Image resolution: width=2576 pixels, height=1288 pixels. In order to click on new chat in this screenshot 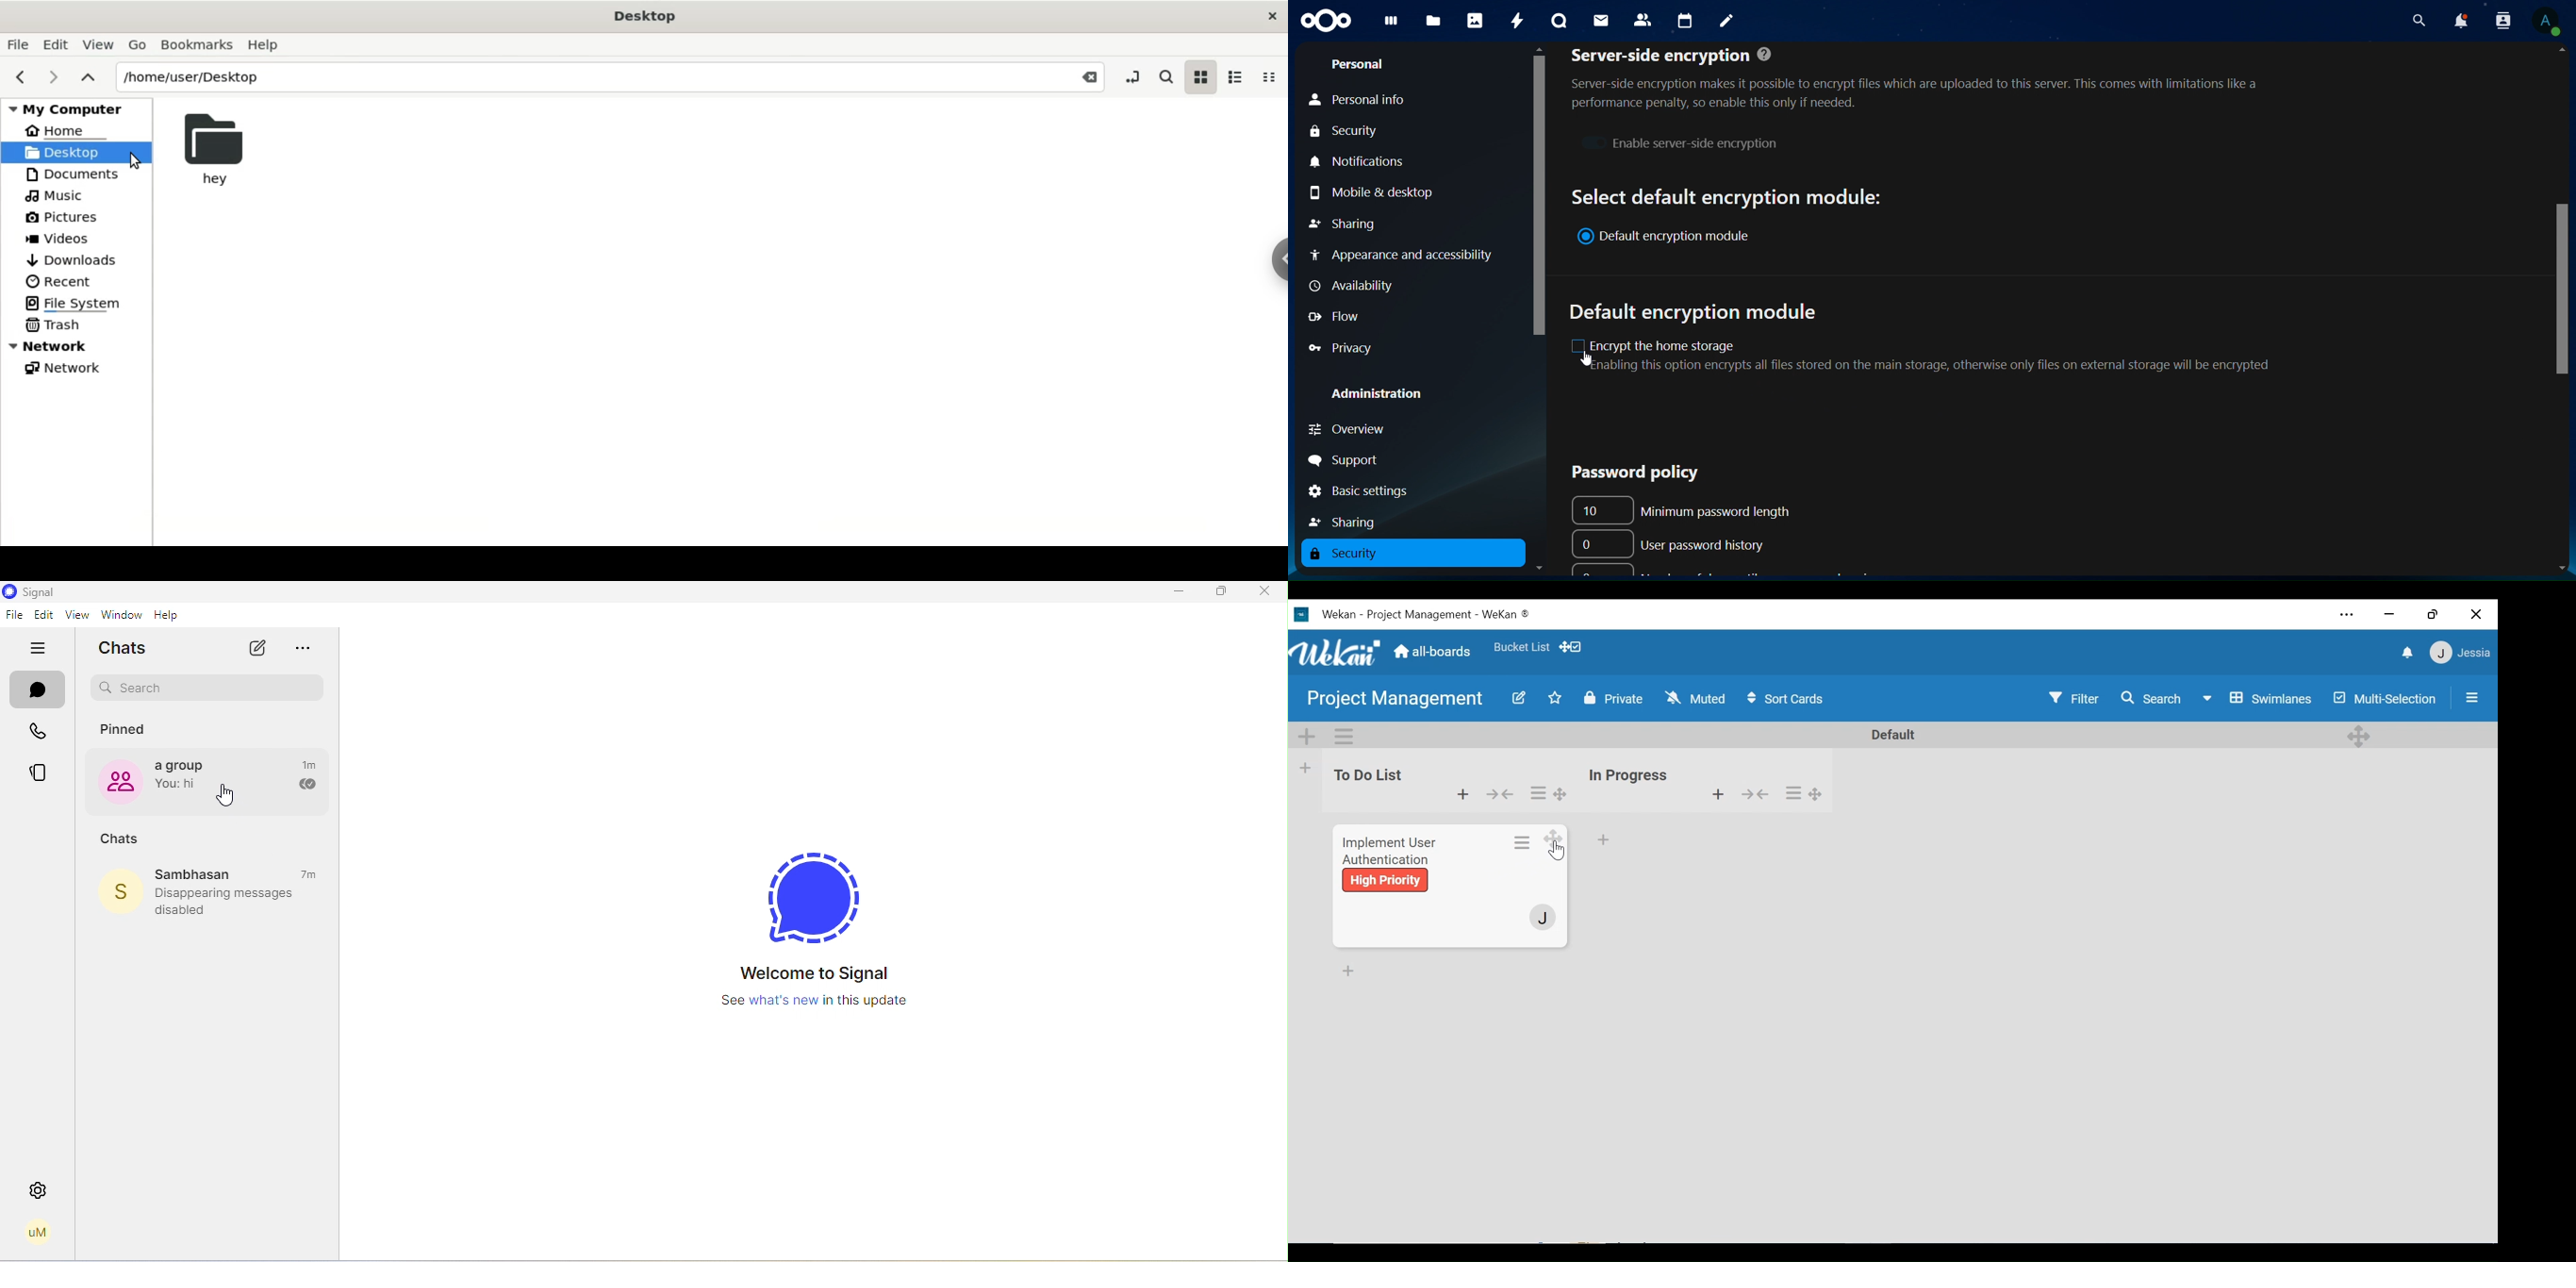, I will do `click(256, 648)`.